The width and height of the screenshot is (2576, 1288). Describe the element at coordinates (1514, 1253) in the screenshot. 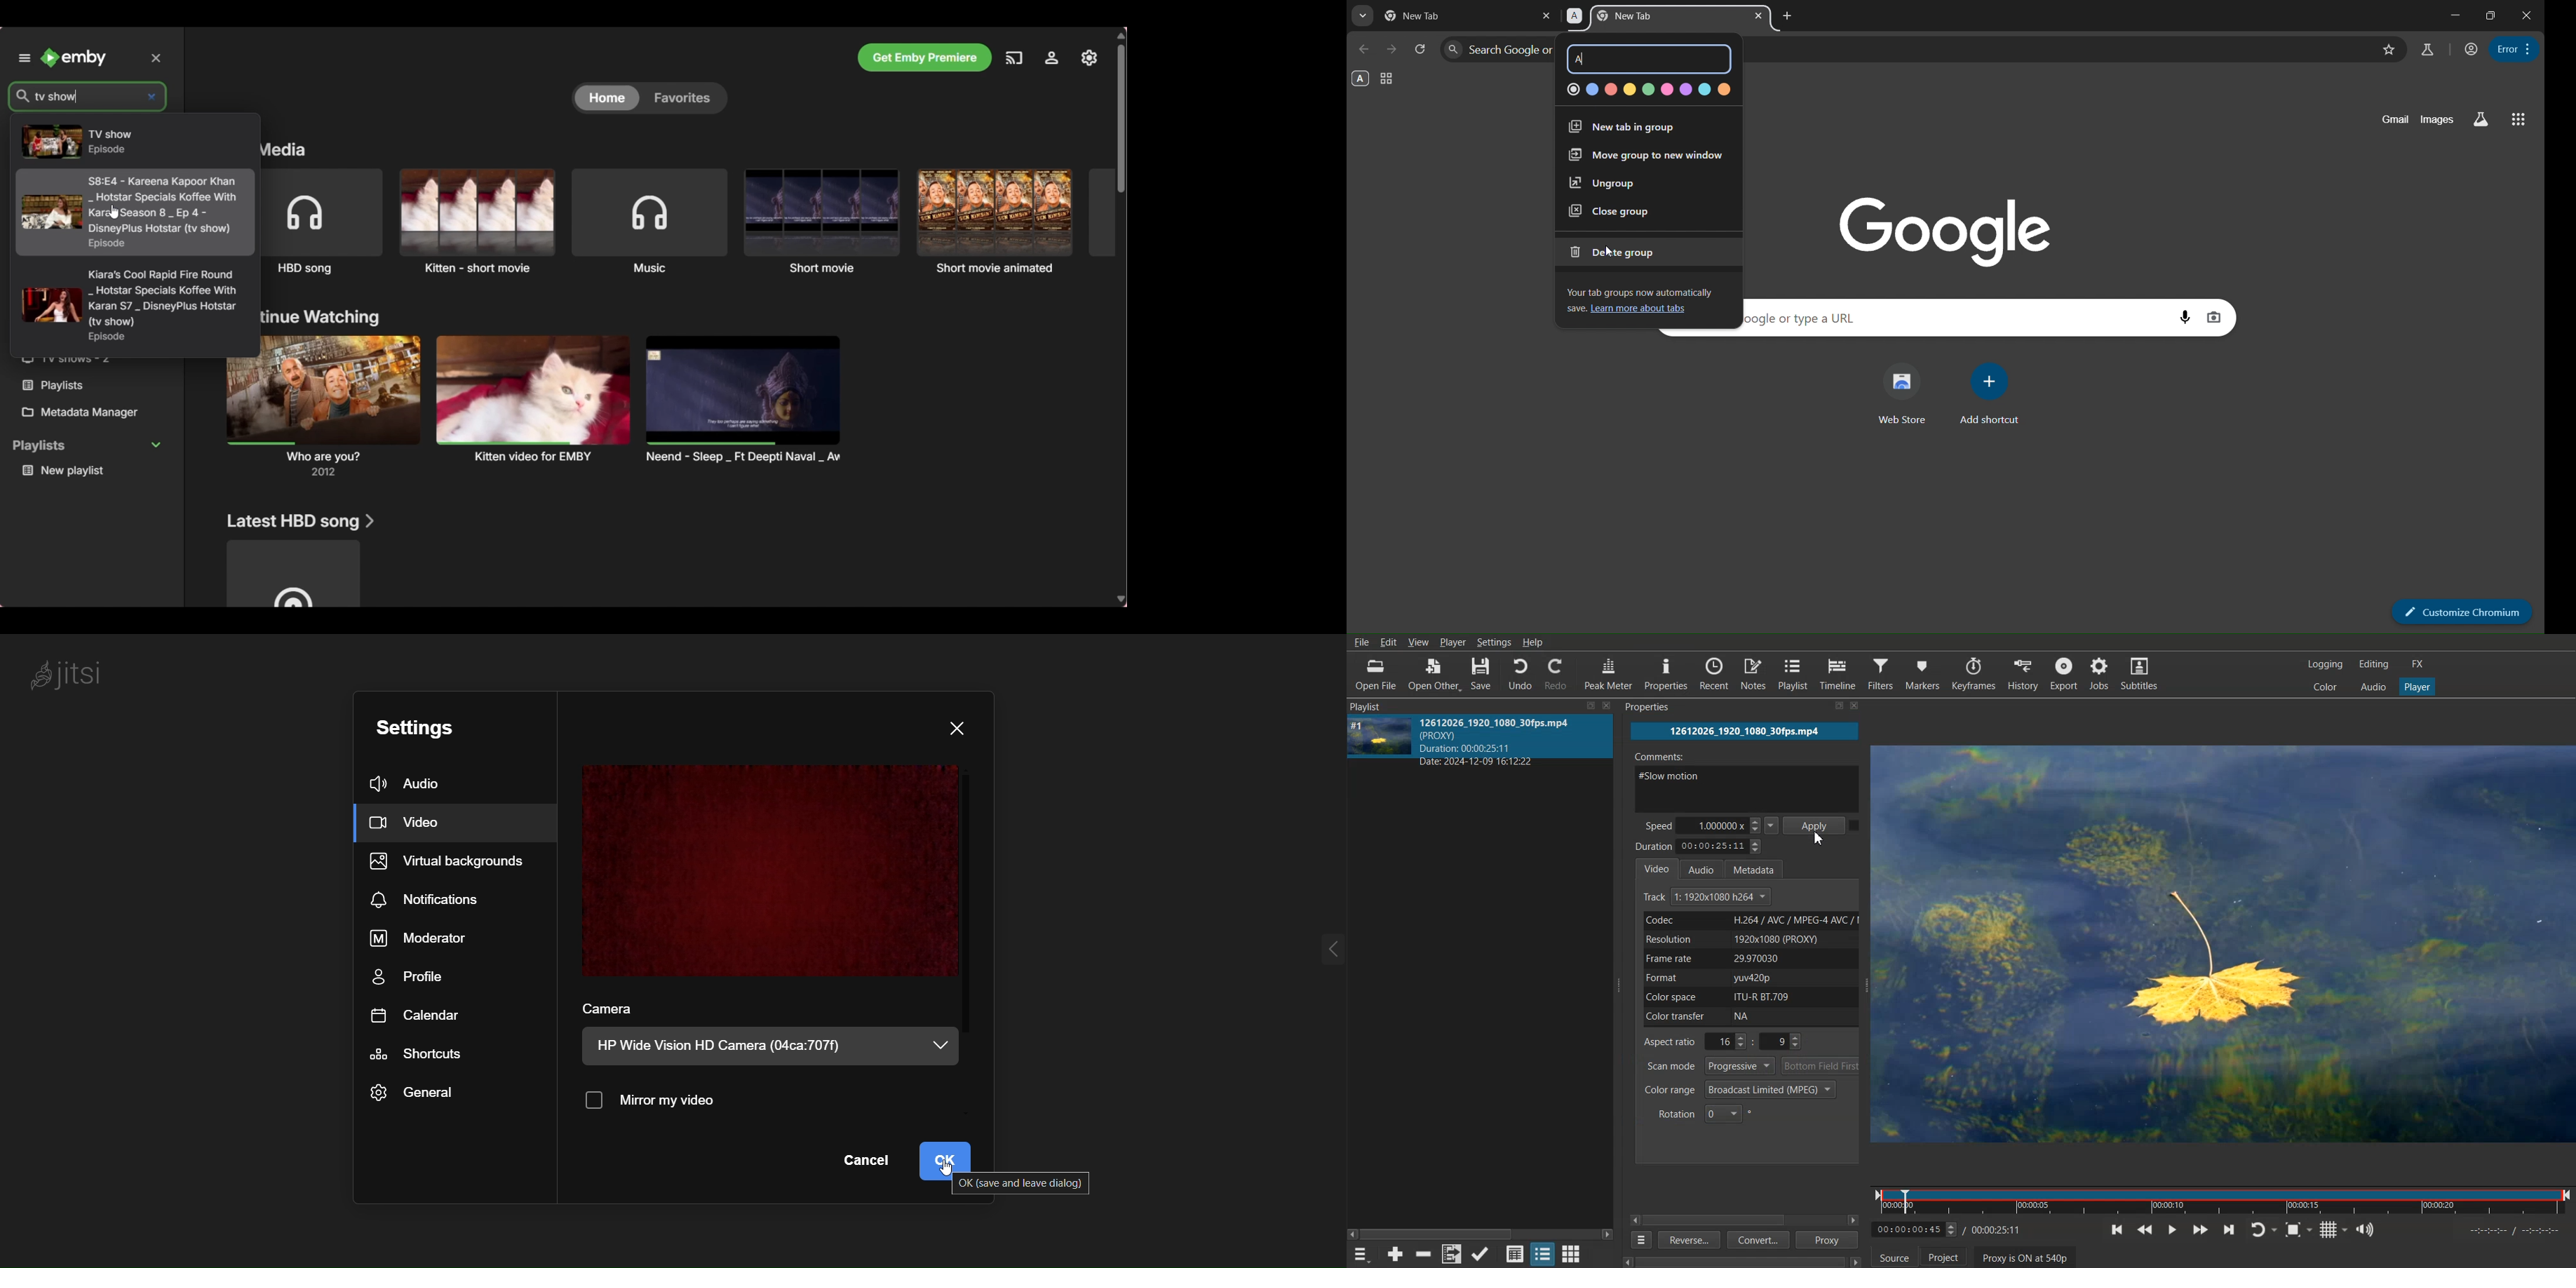

I see `View as detail` at that location.